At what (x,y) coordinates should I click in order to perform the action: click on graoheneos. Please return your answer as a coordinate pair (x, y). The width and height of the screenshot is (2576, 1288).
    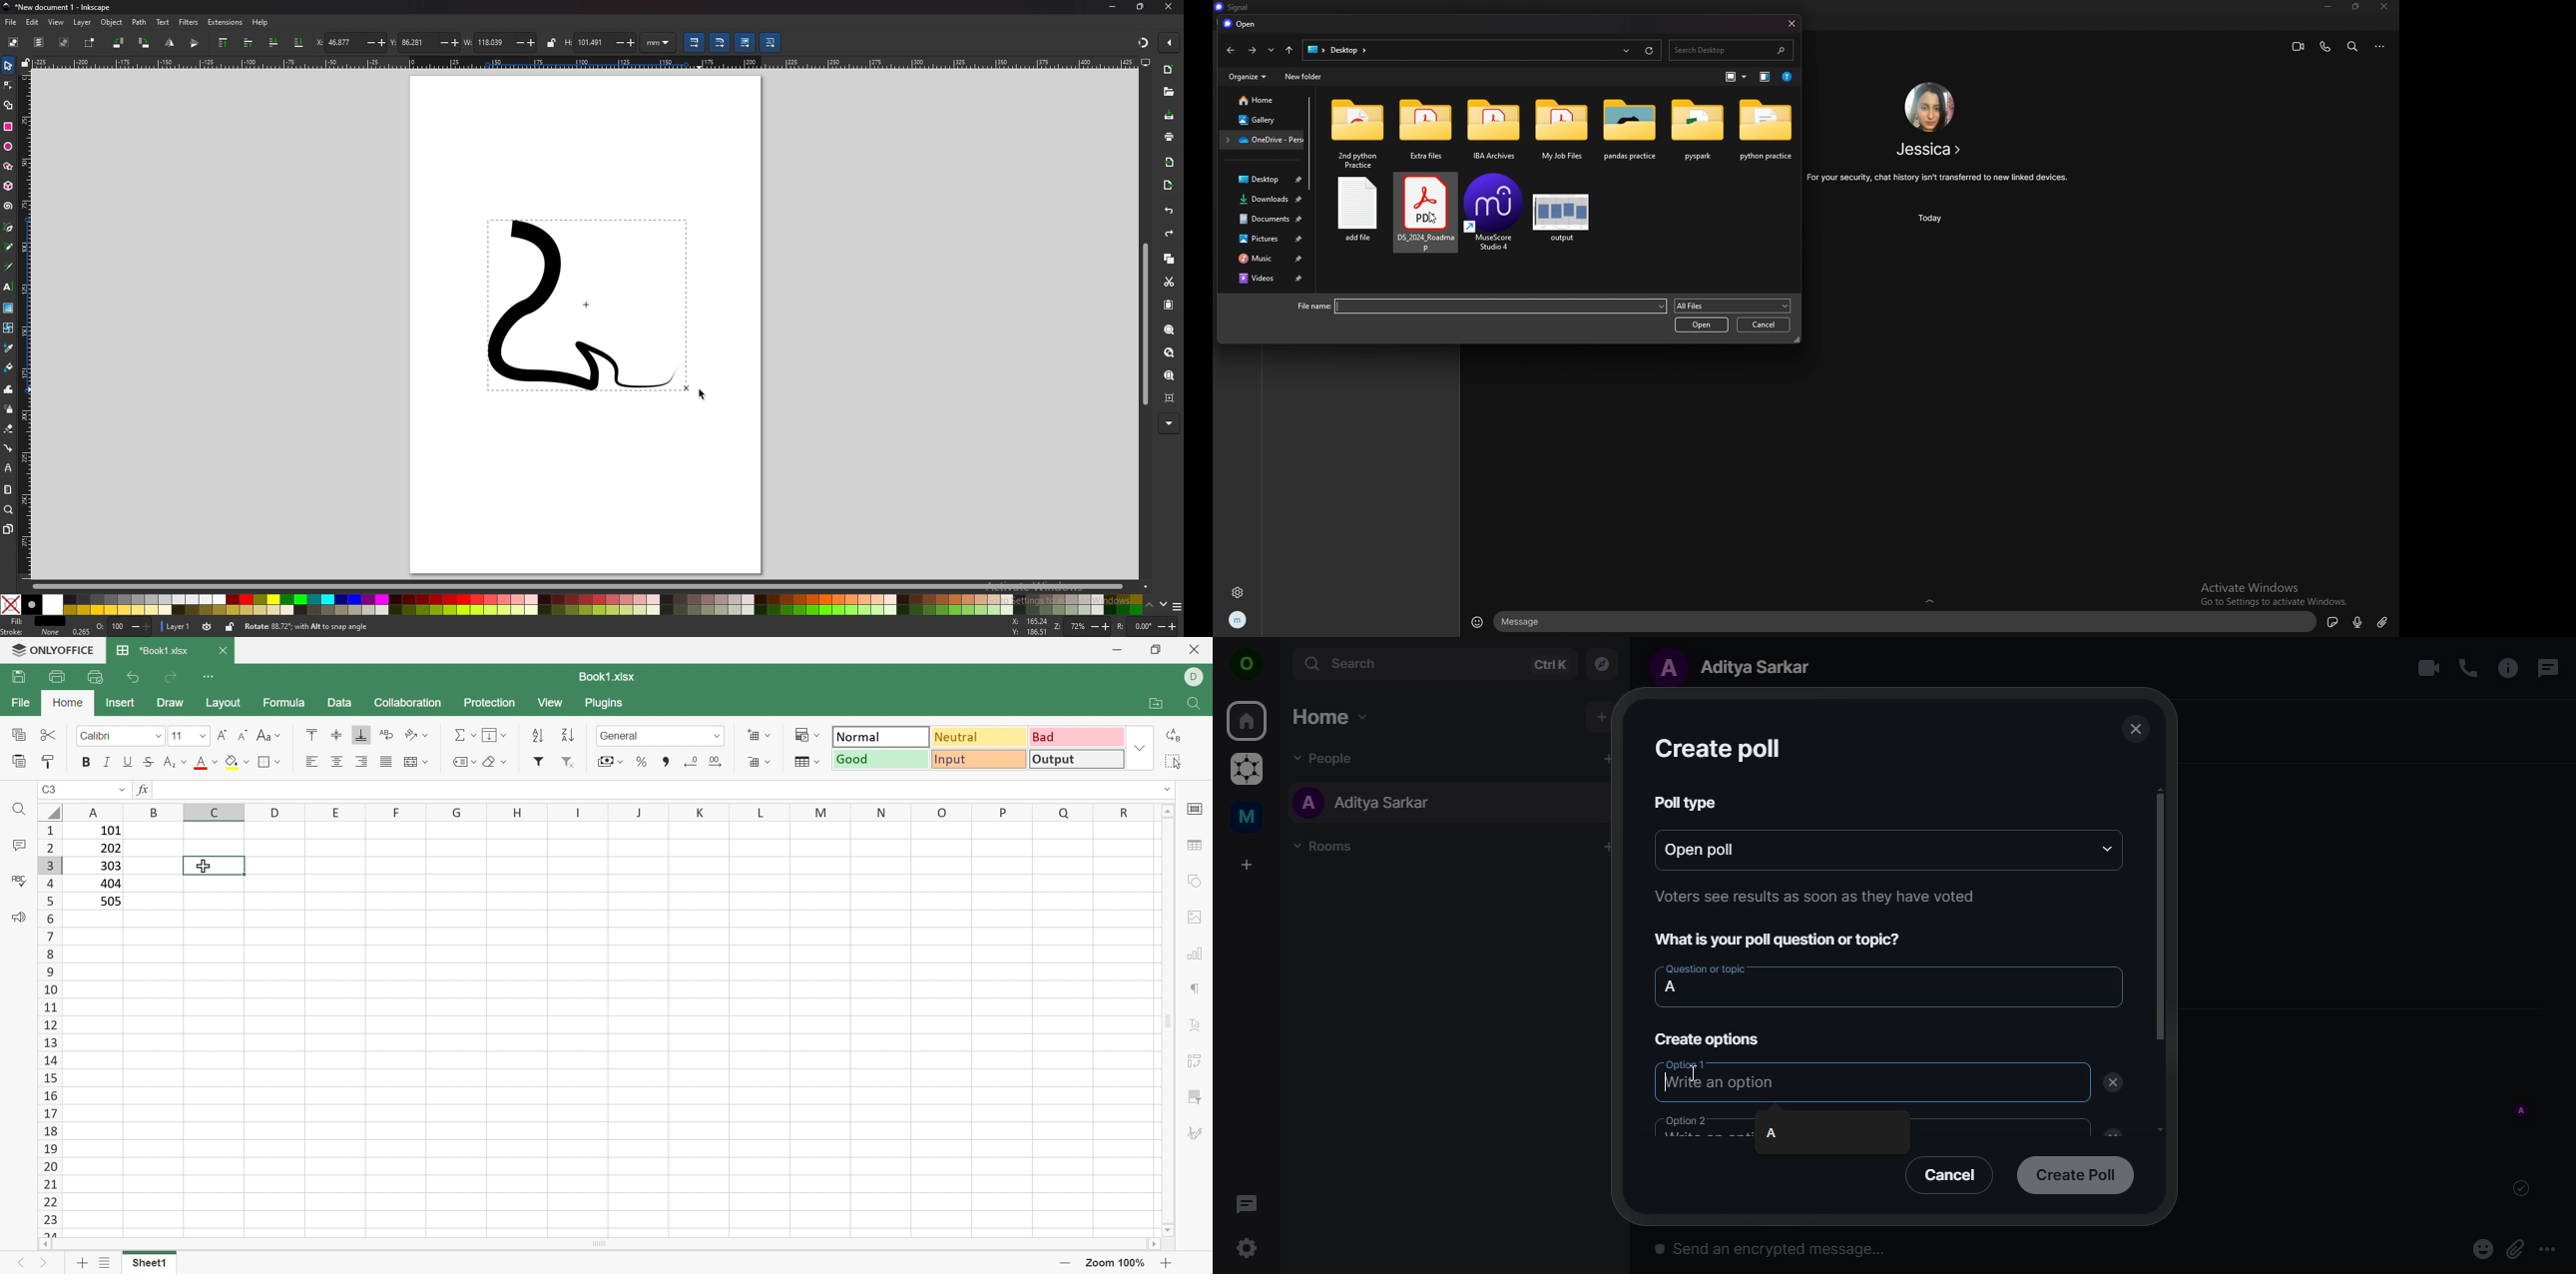
    Looking at the image, I should click on (1247, 771).